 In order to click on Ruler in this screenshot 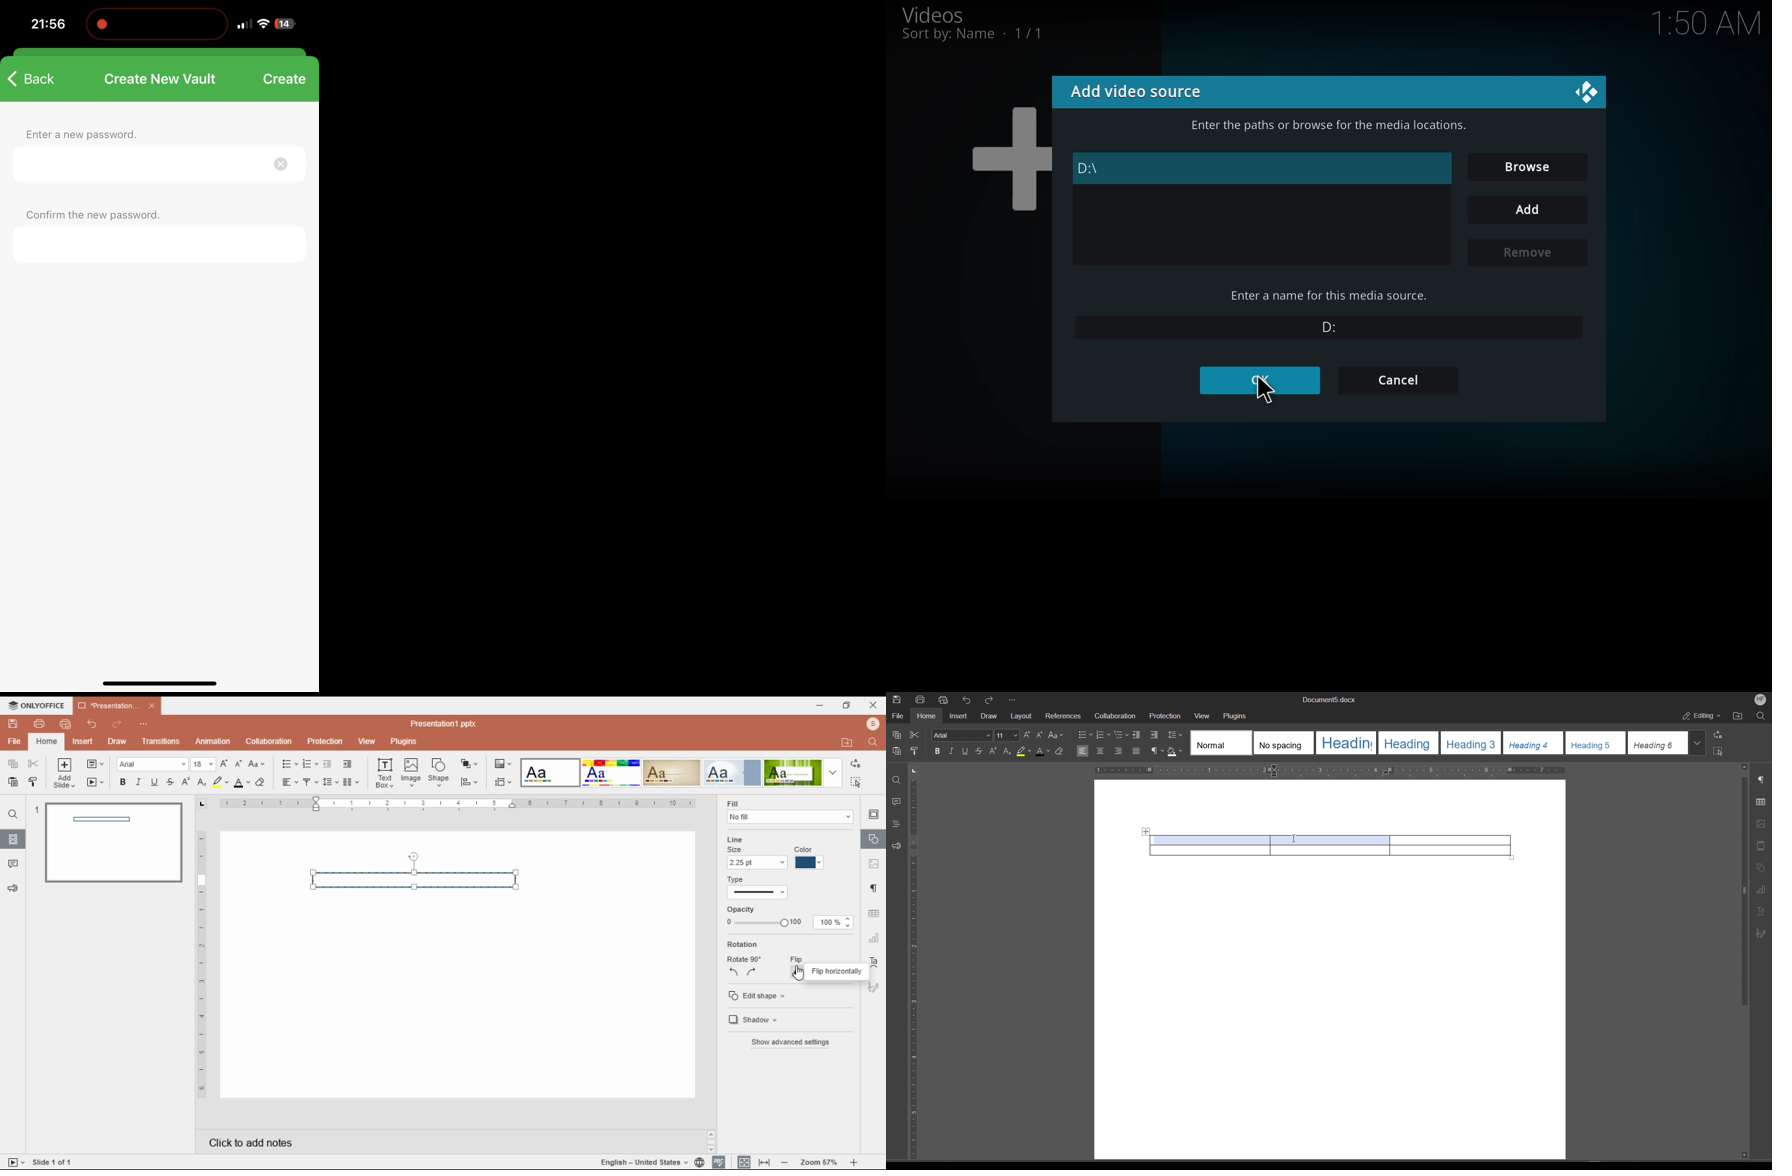, I will do `click(457, 804)`.